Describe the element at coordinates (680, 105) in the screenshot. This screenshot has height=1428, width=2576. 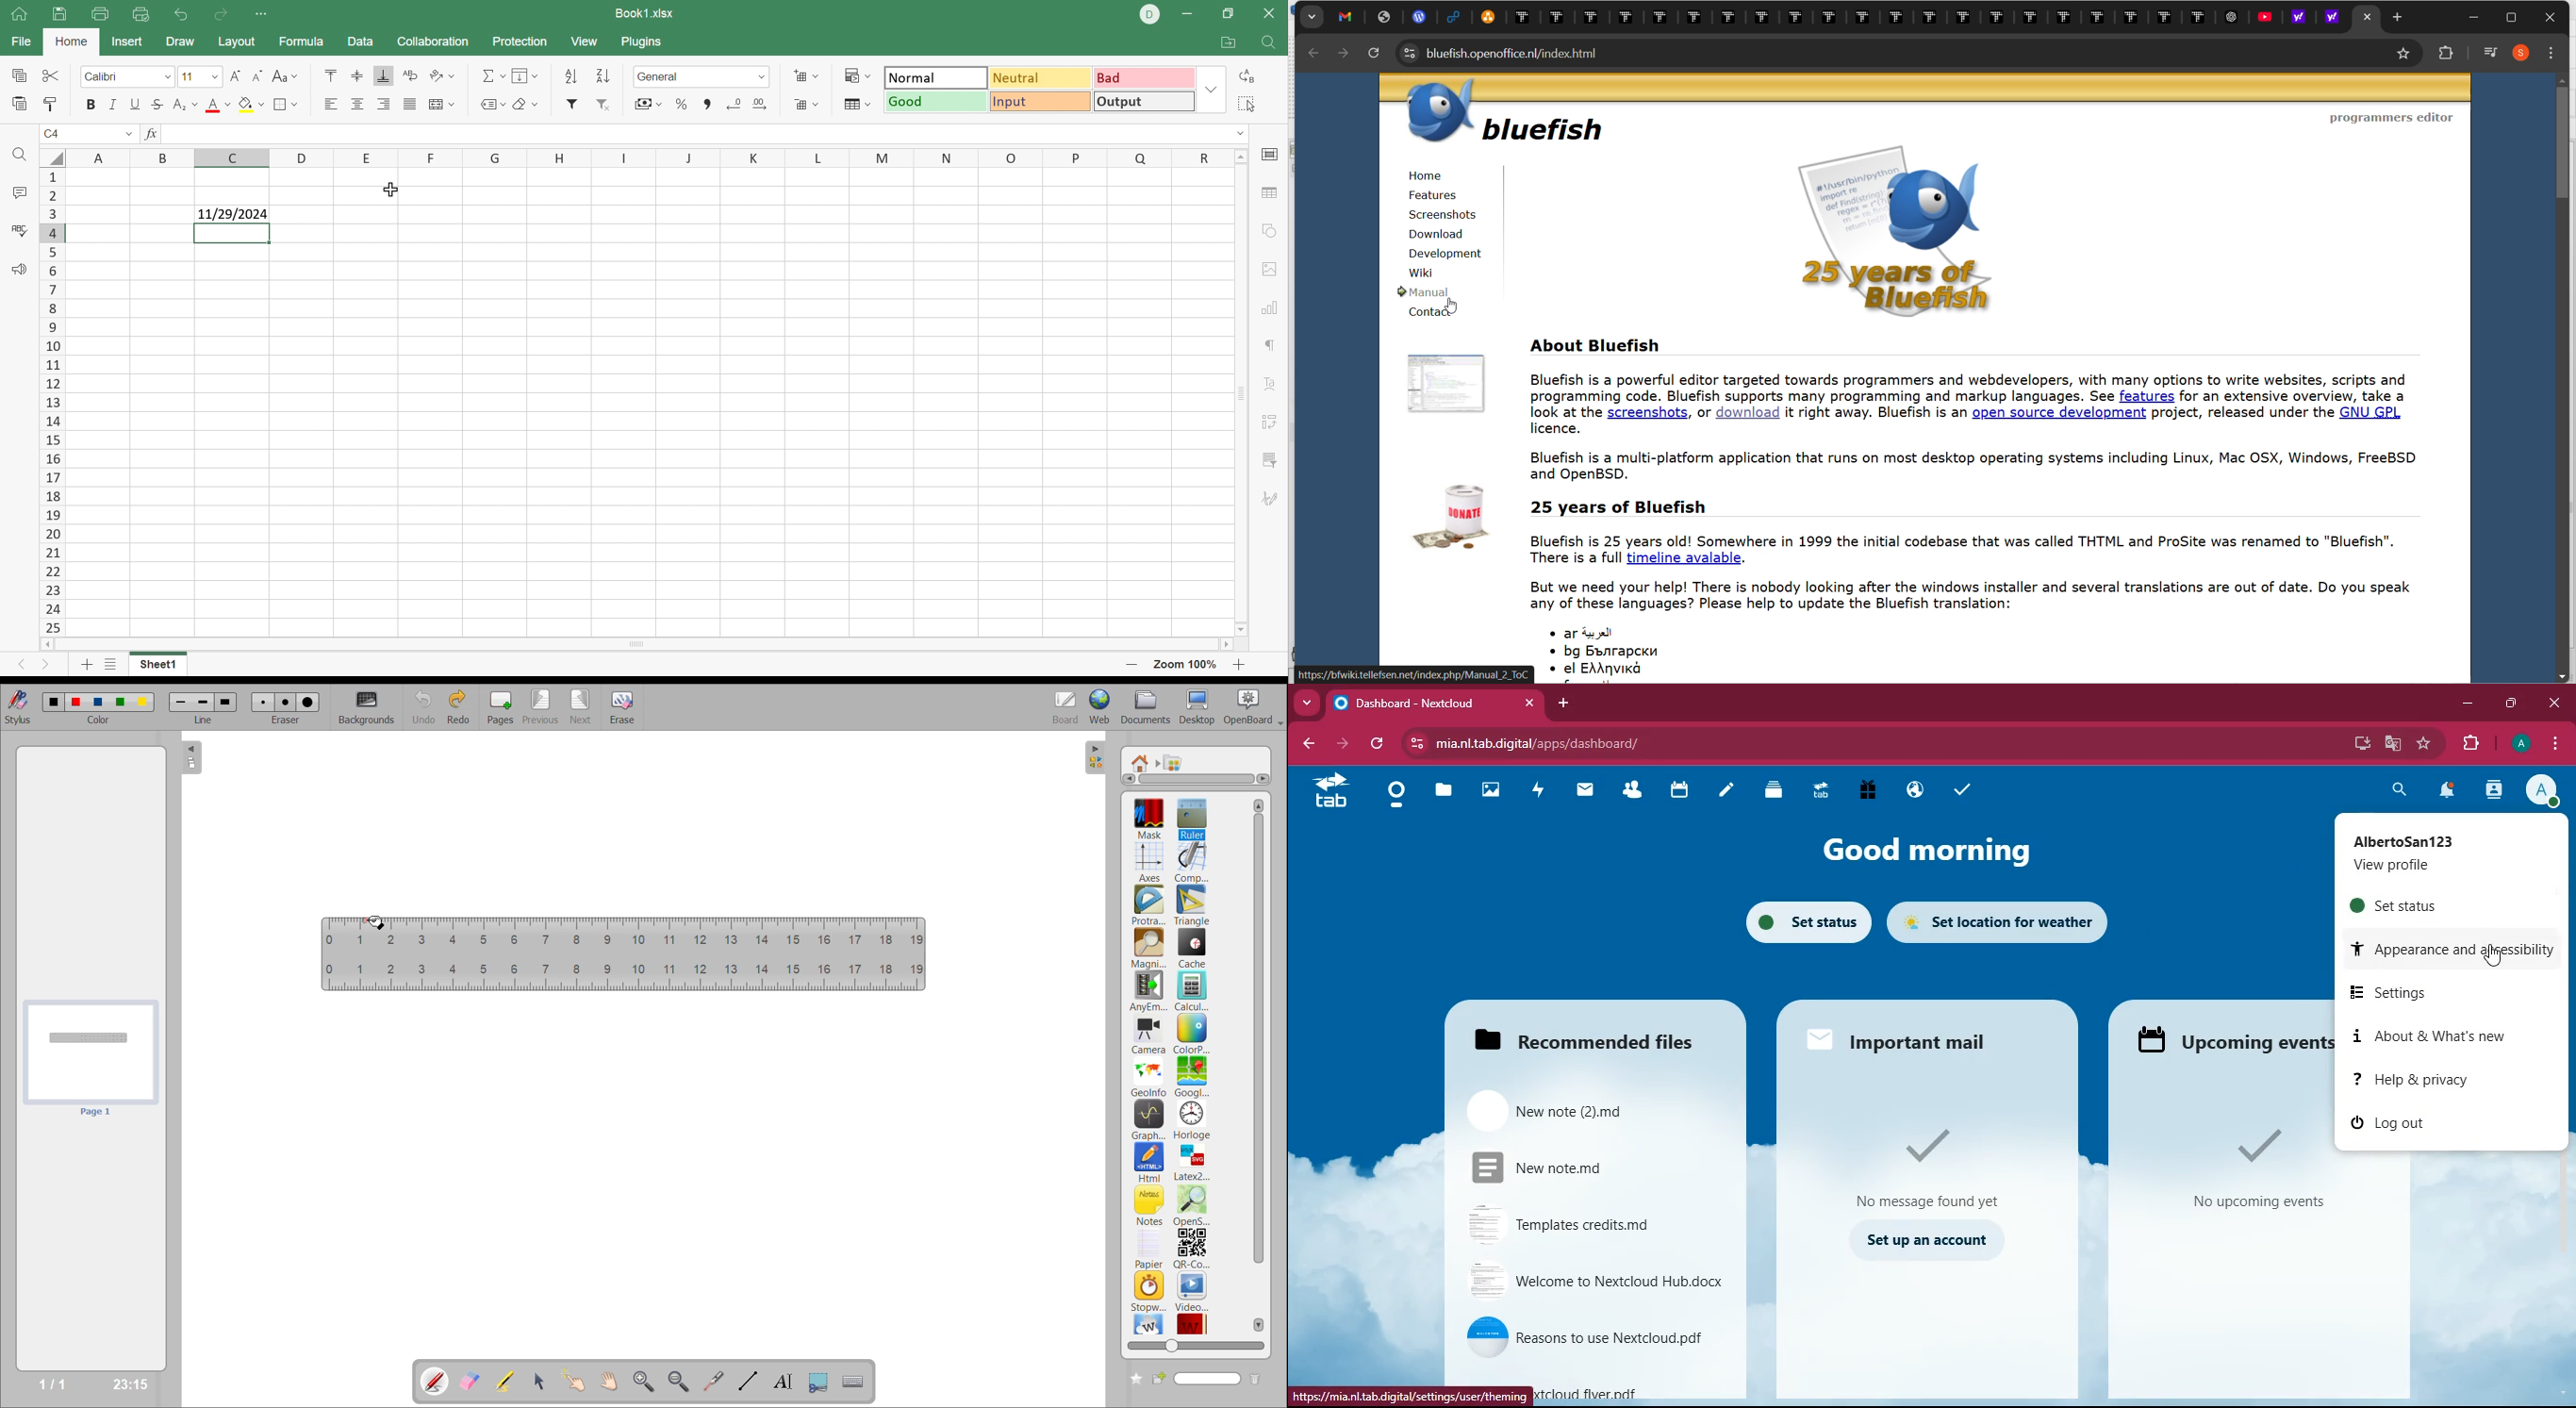
I see `Percent style` at that location.